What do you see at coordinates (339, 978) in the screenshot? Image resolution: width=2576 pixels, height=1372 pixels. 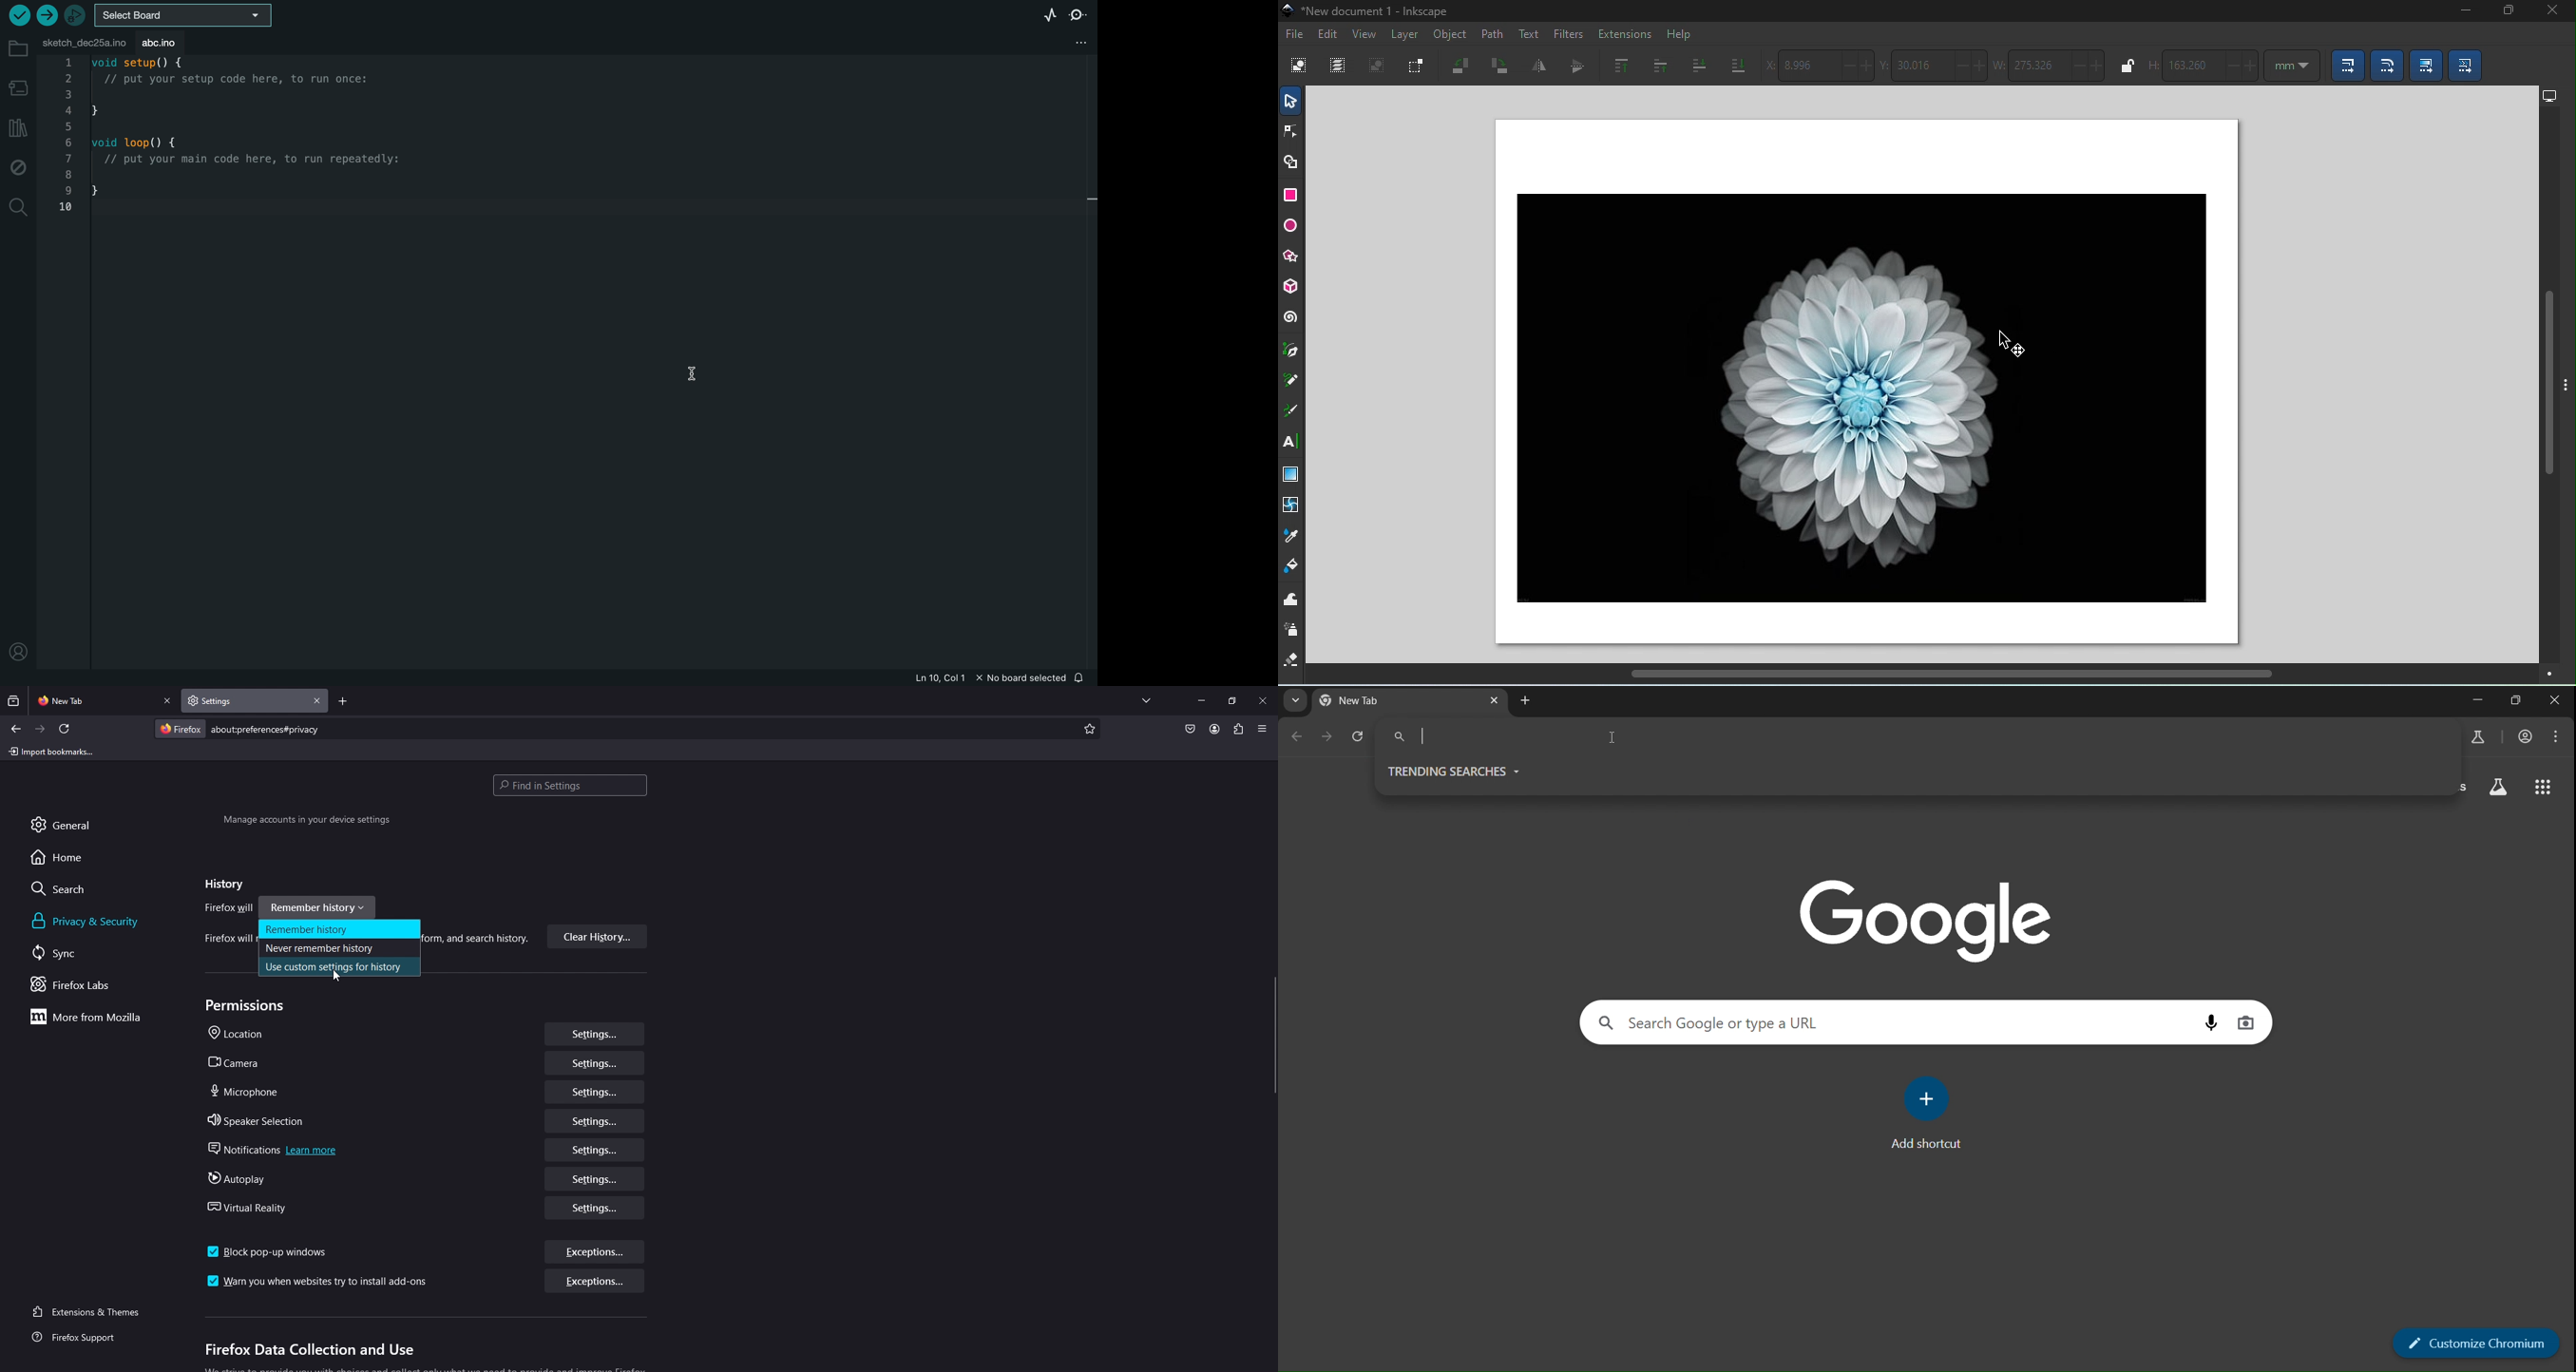 I see `cursor` at bounding box center [339, 978].